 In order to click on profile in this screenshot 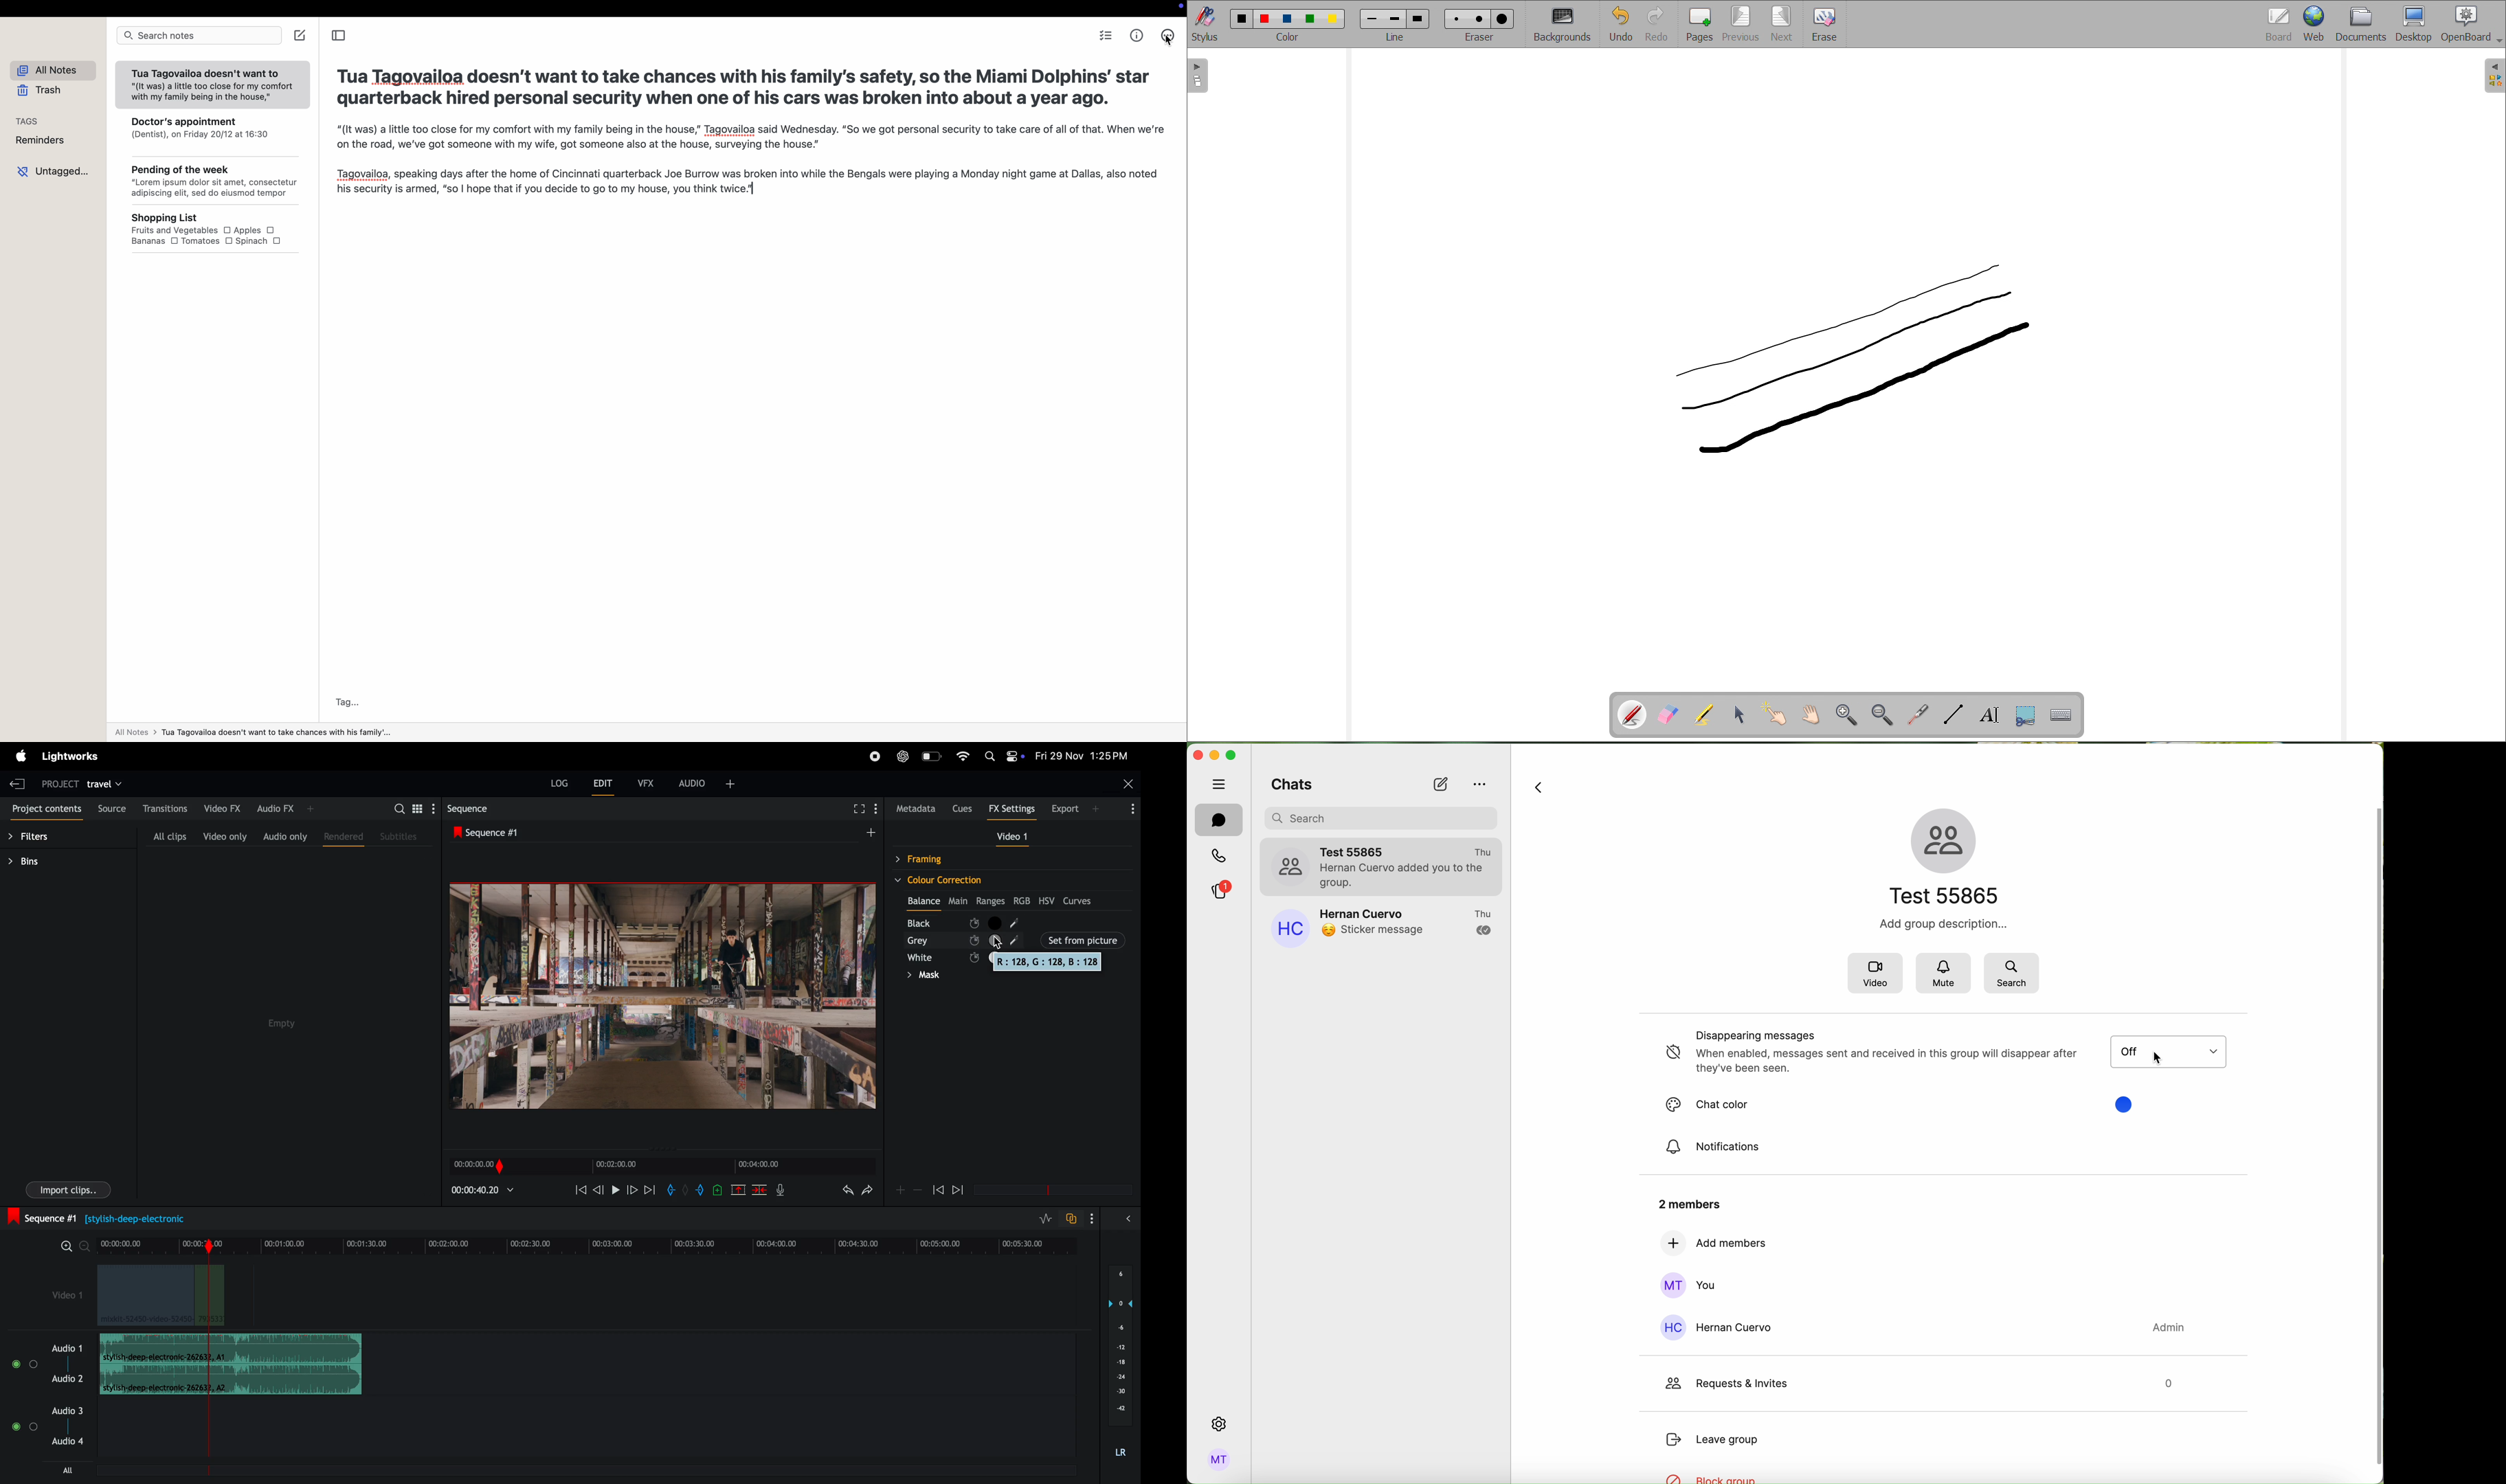, I will do `click(1220, 1461)`.